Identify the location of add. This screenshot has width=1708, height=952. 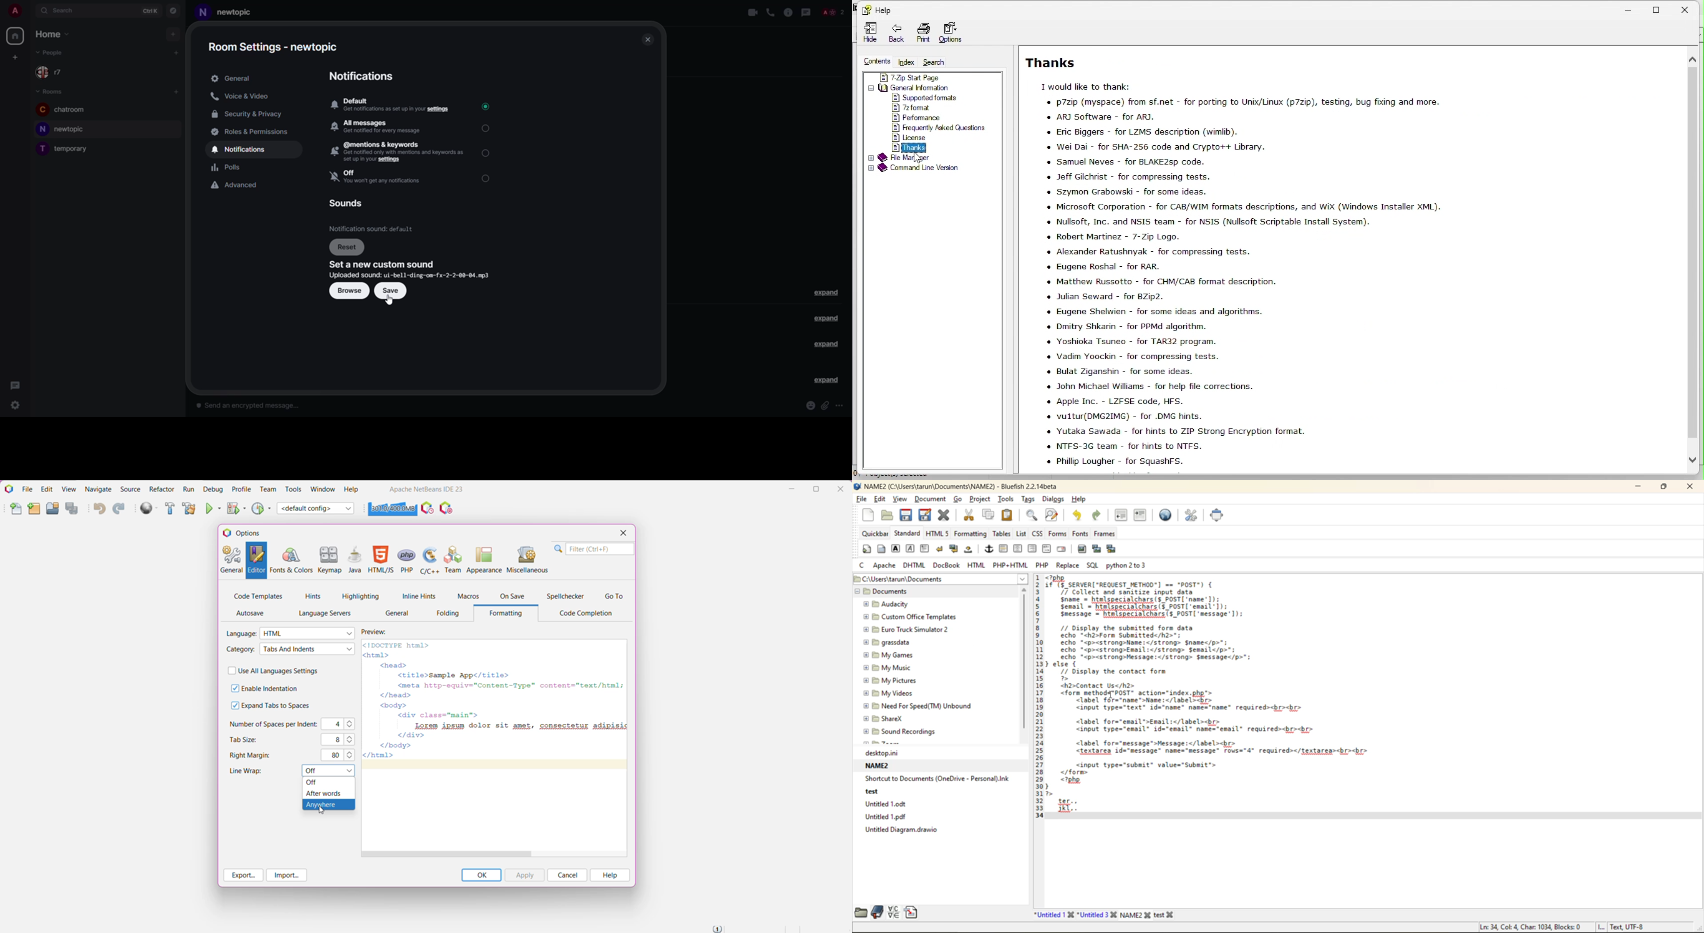
(15, 56).